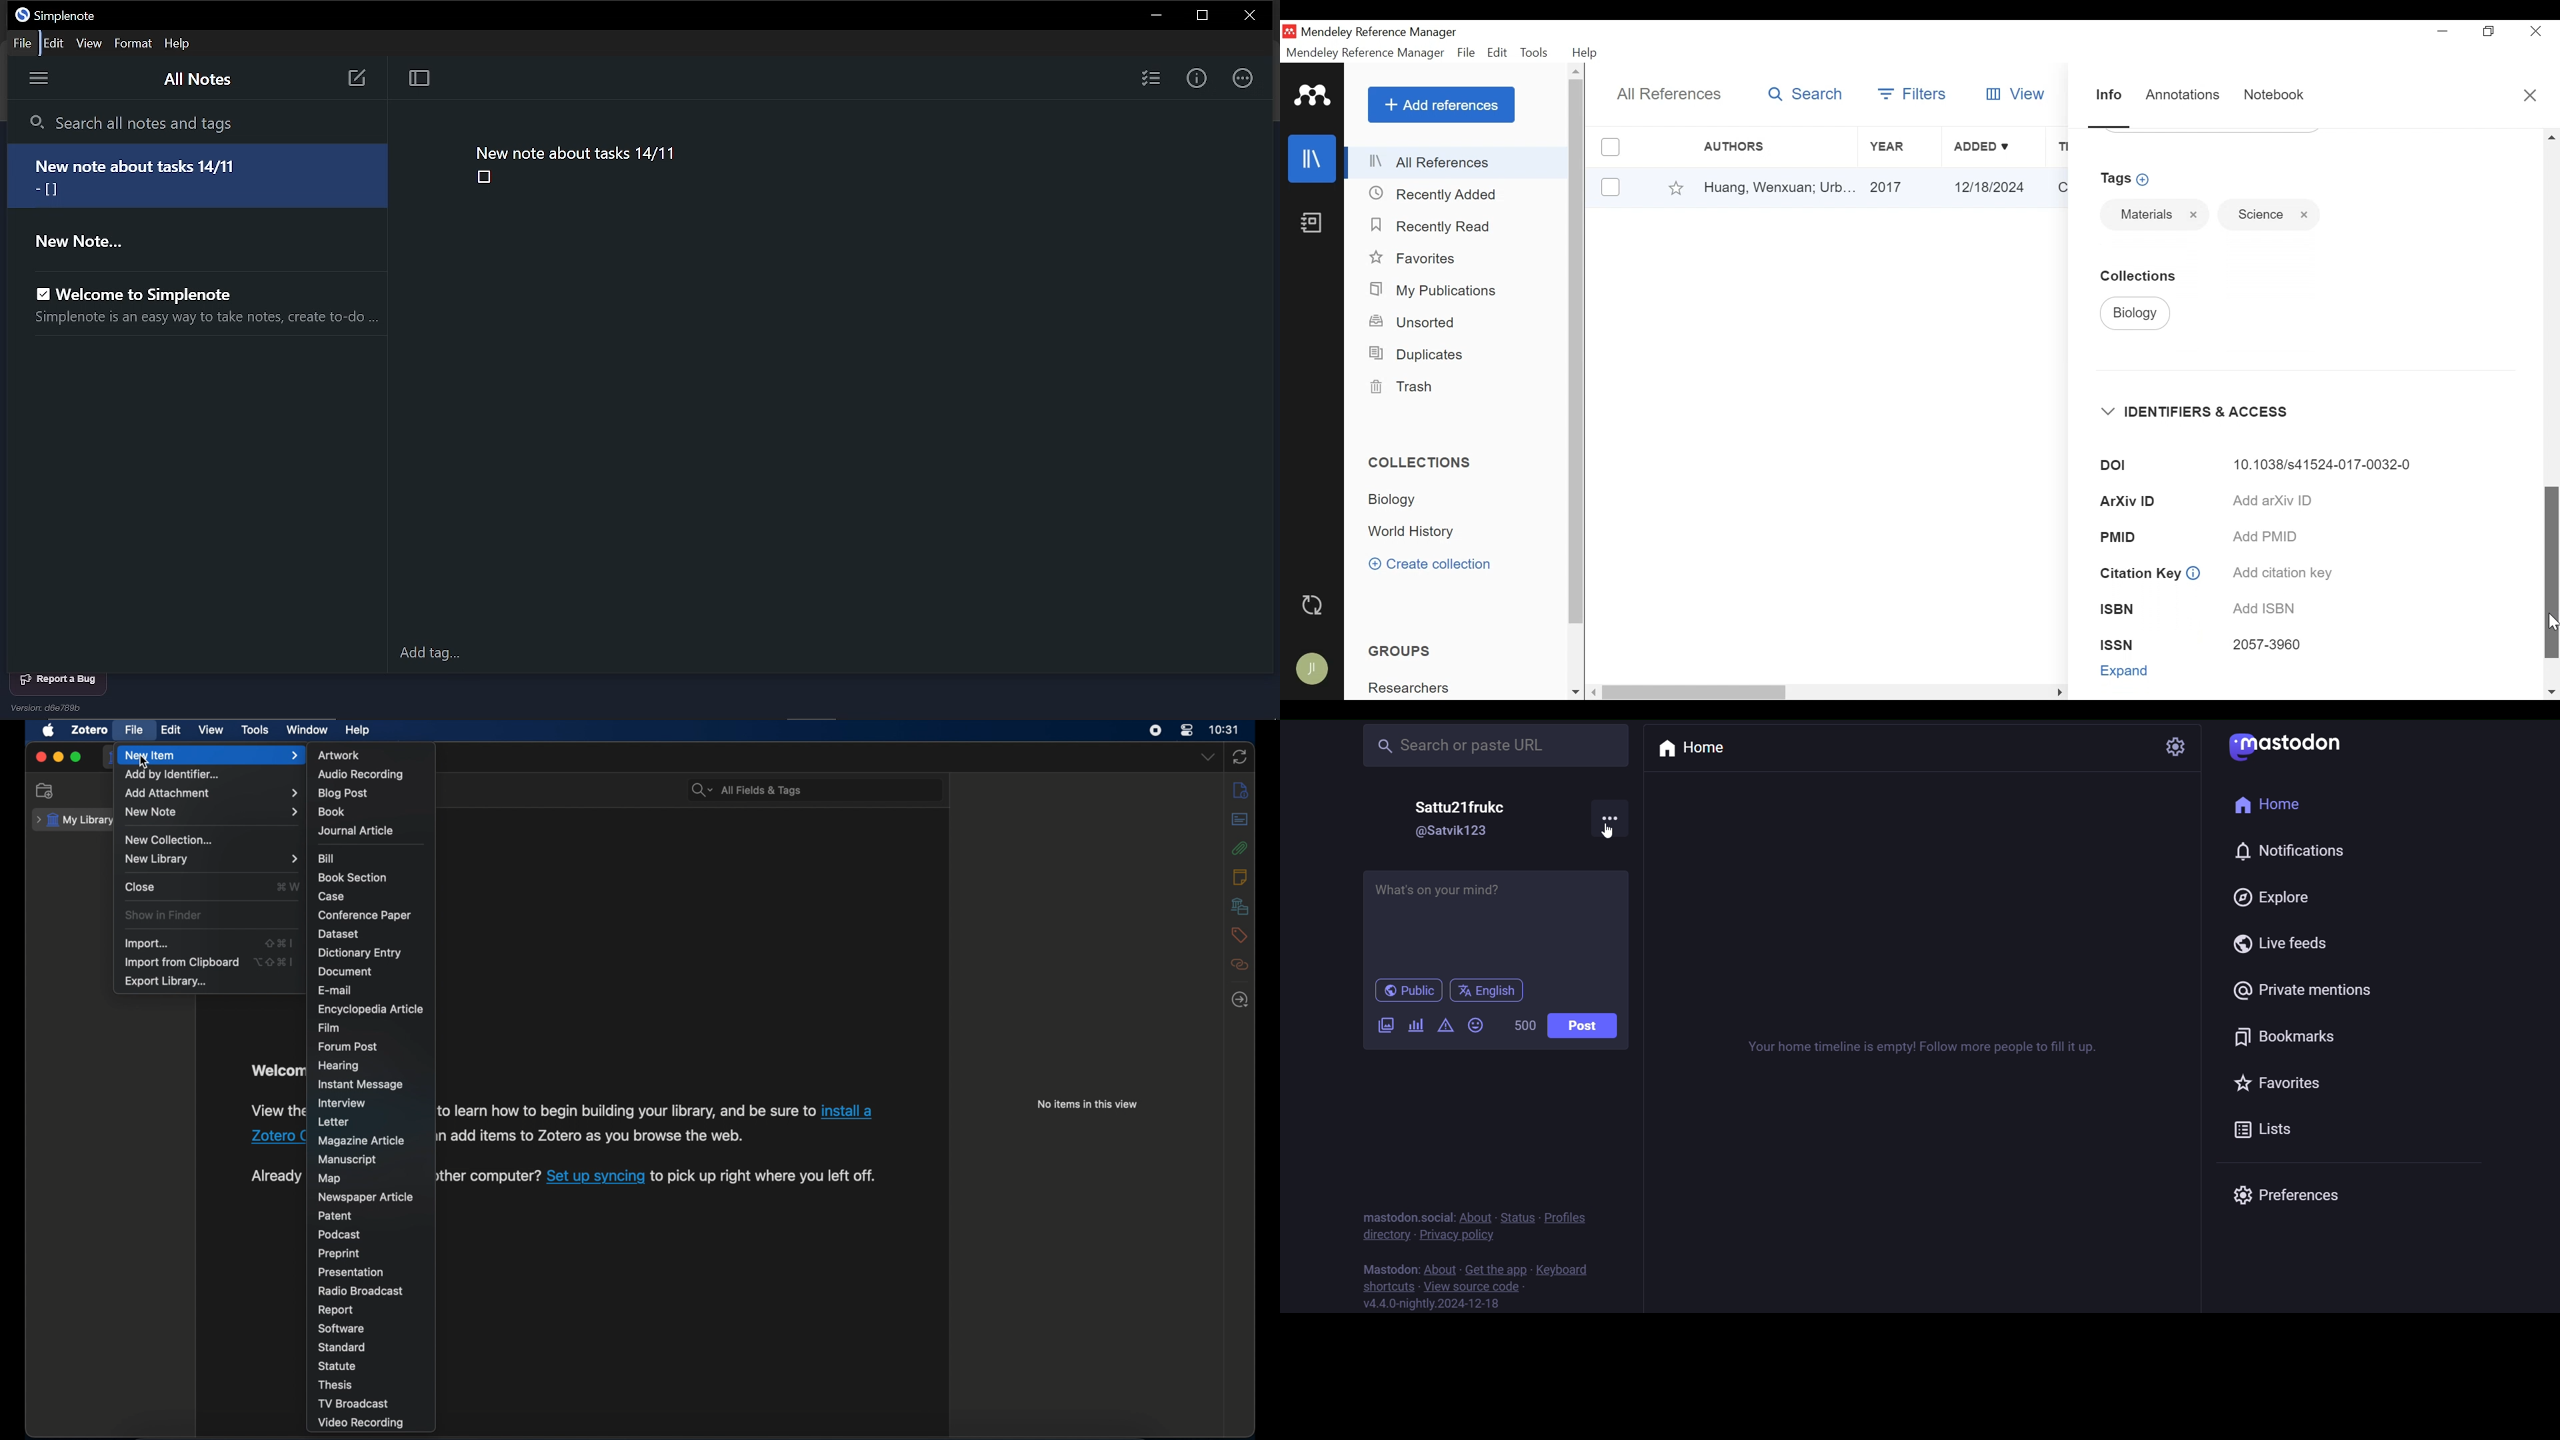 This screenshot has height=1456, width=2576. Describe the element at coordinates (1604, 832) in the screenshot. I see `cursor` at that location.